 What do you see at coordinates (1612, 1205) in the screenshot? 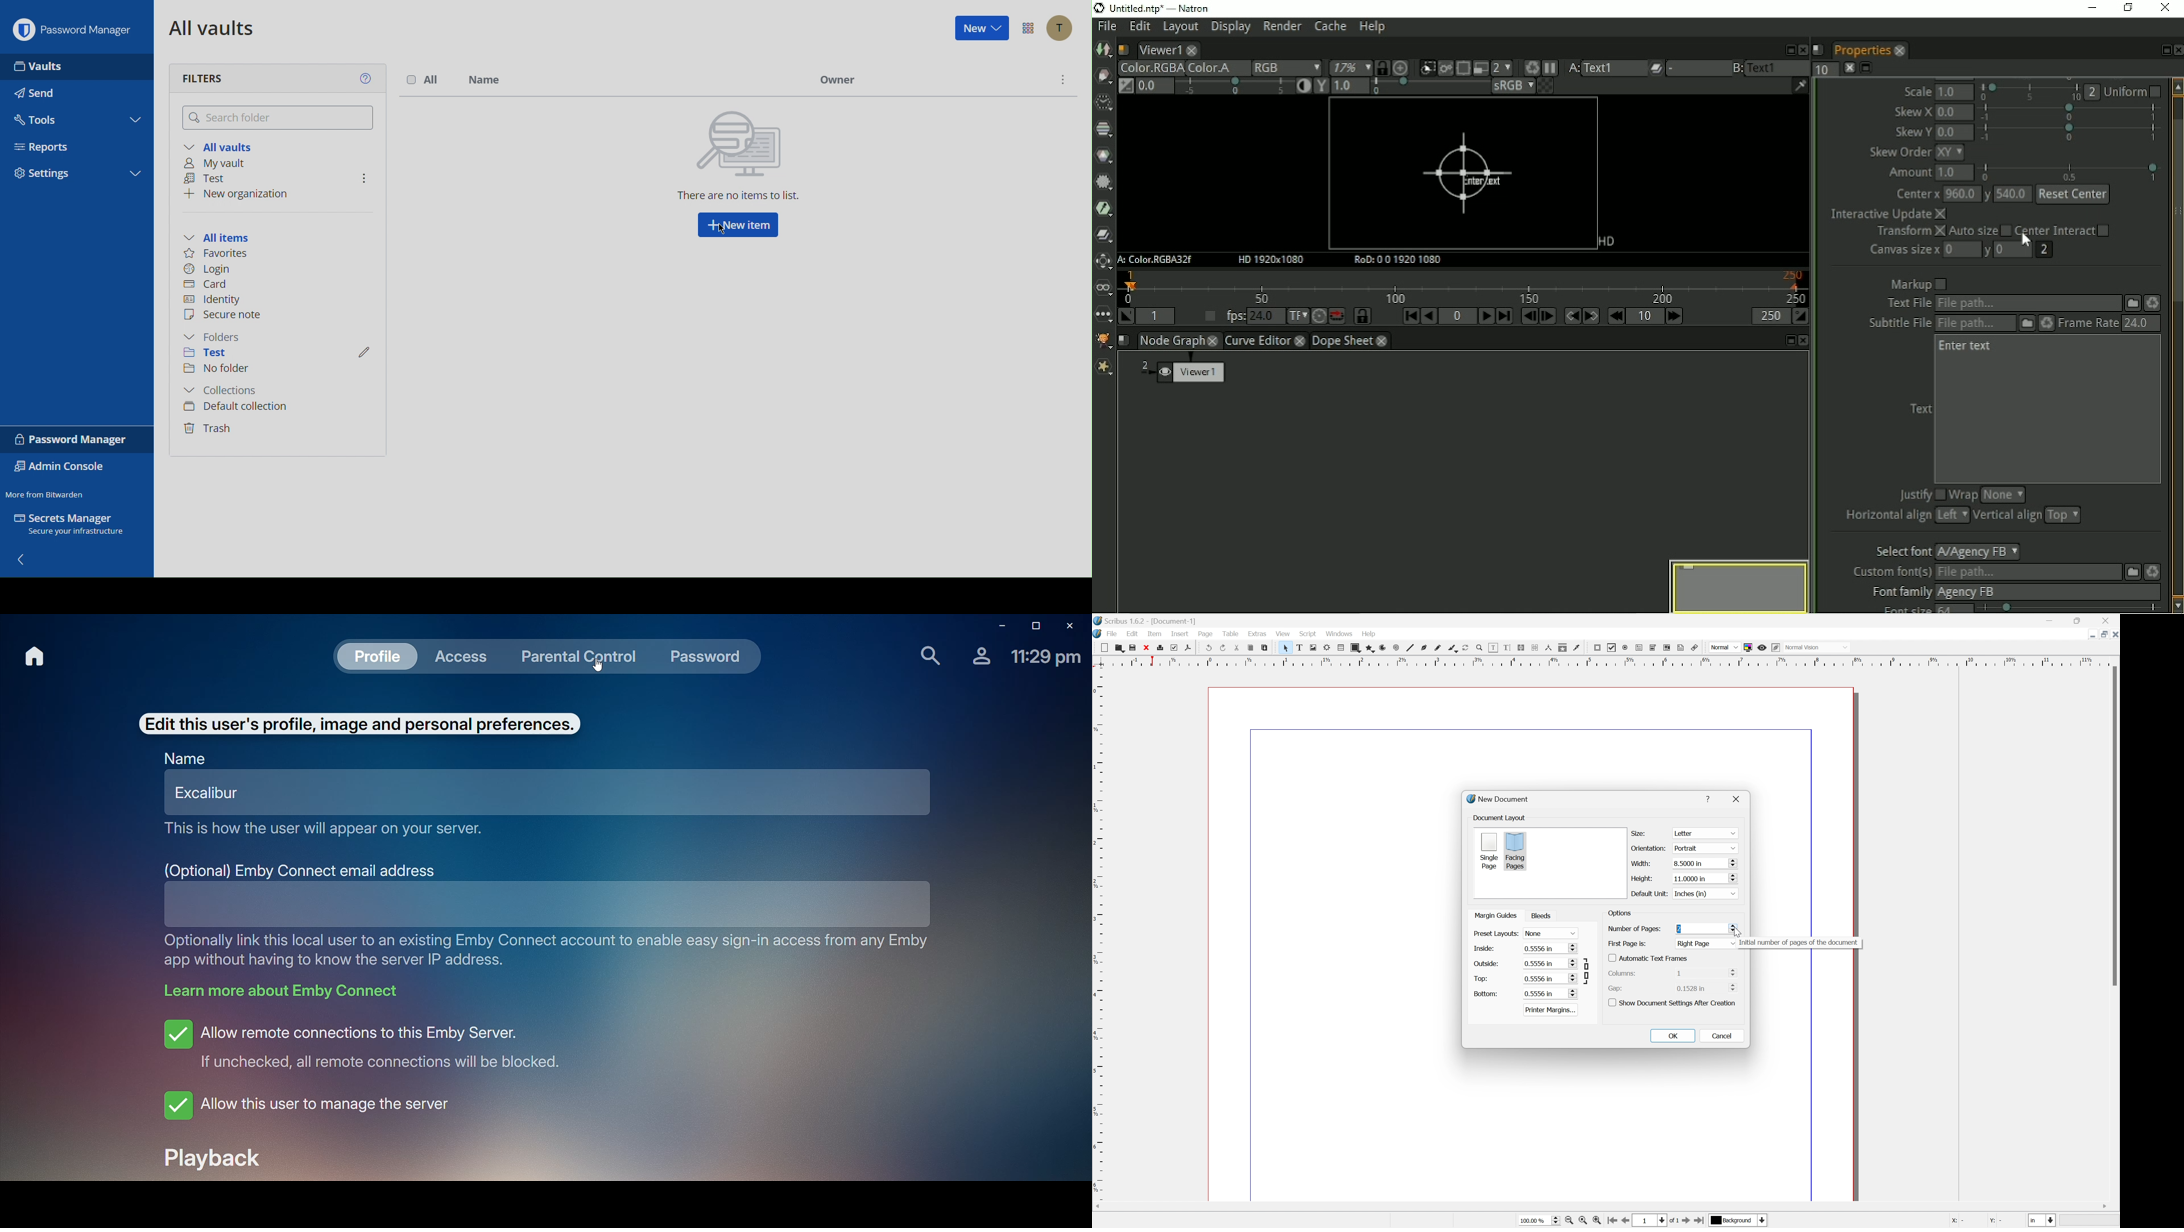
I see `Scroll bar` at bounding box center [1612, 1205].